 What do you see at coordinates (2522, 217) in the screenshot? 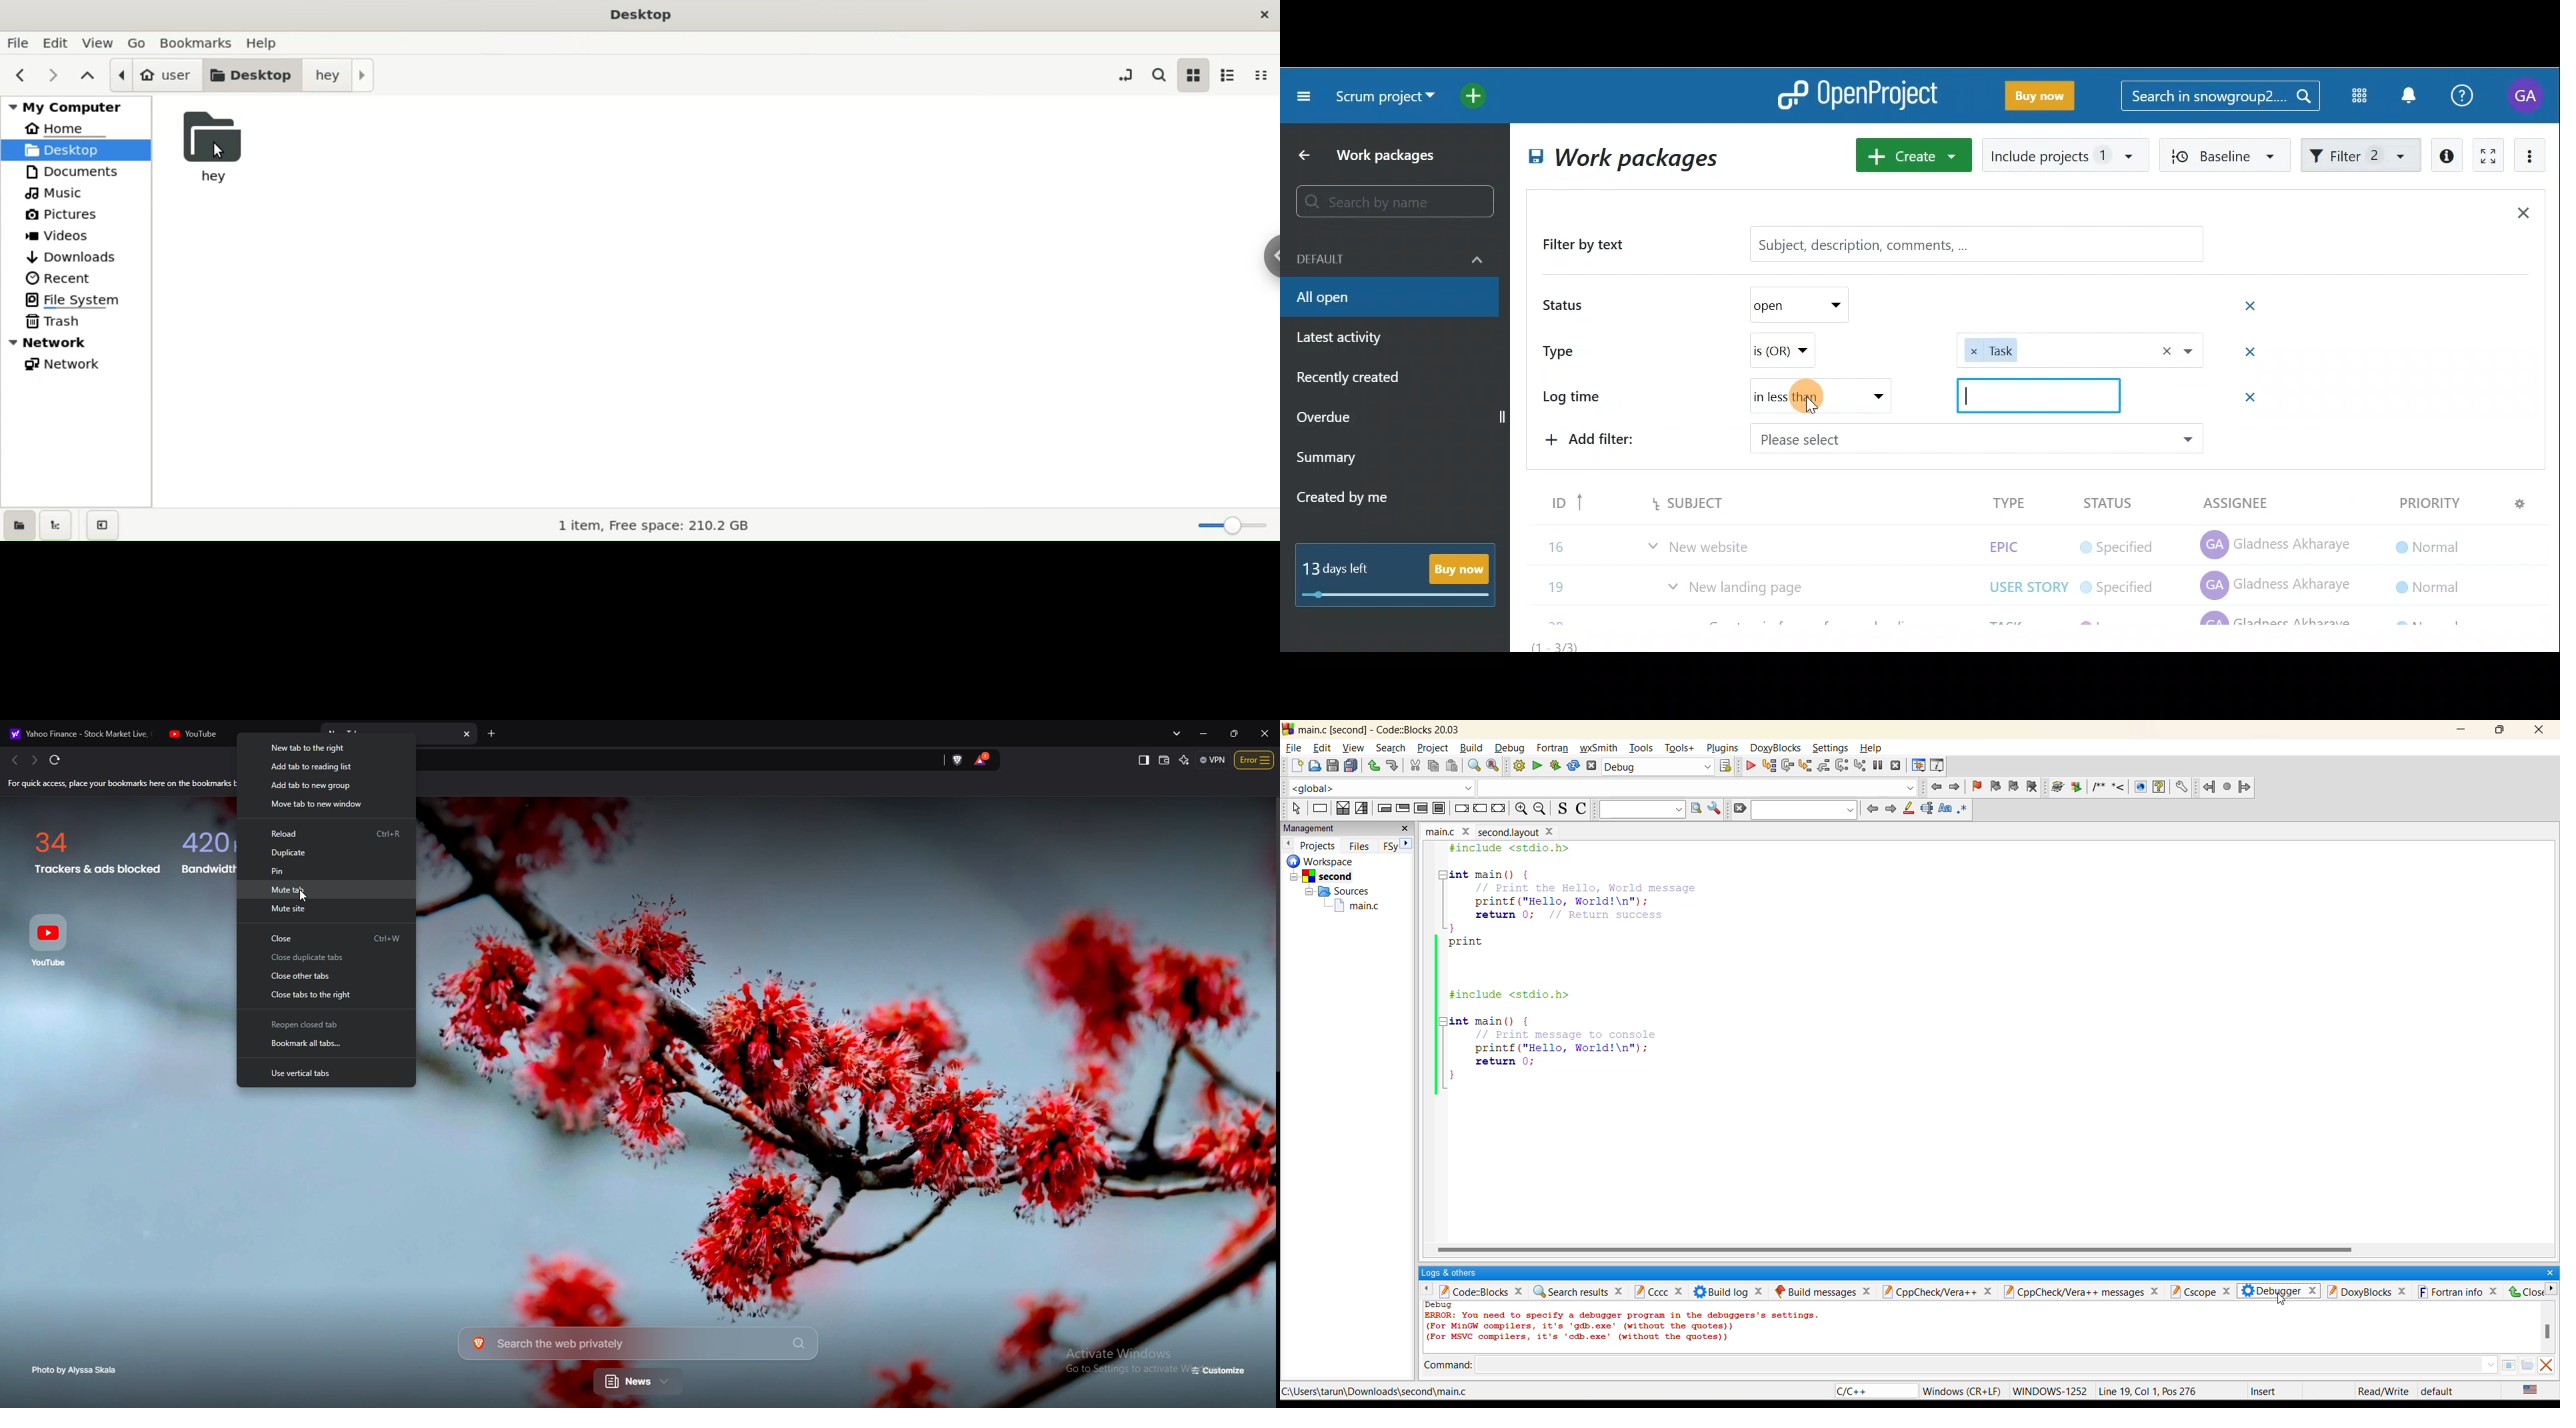
I see `Close` at bounding box center [2522, 217].